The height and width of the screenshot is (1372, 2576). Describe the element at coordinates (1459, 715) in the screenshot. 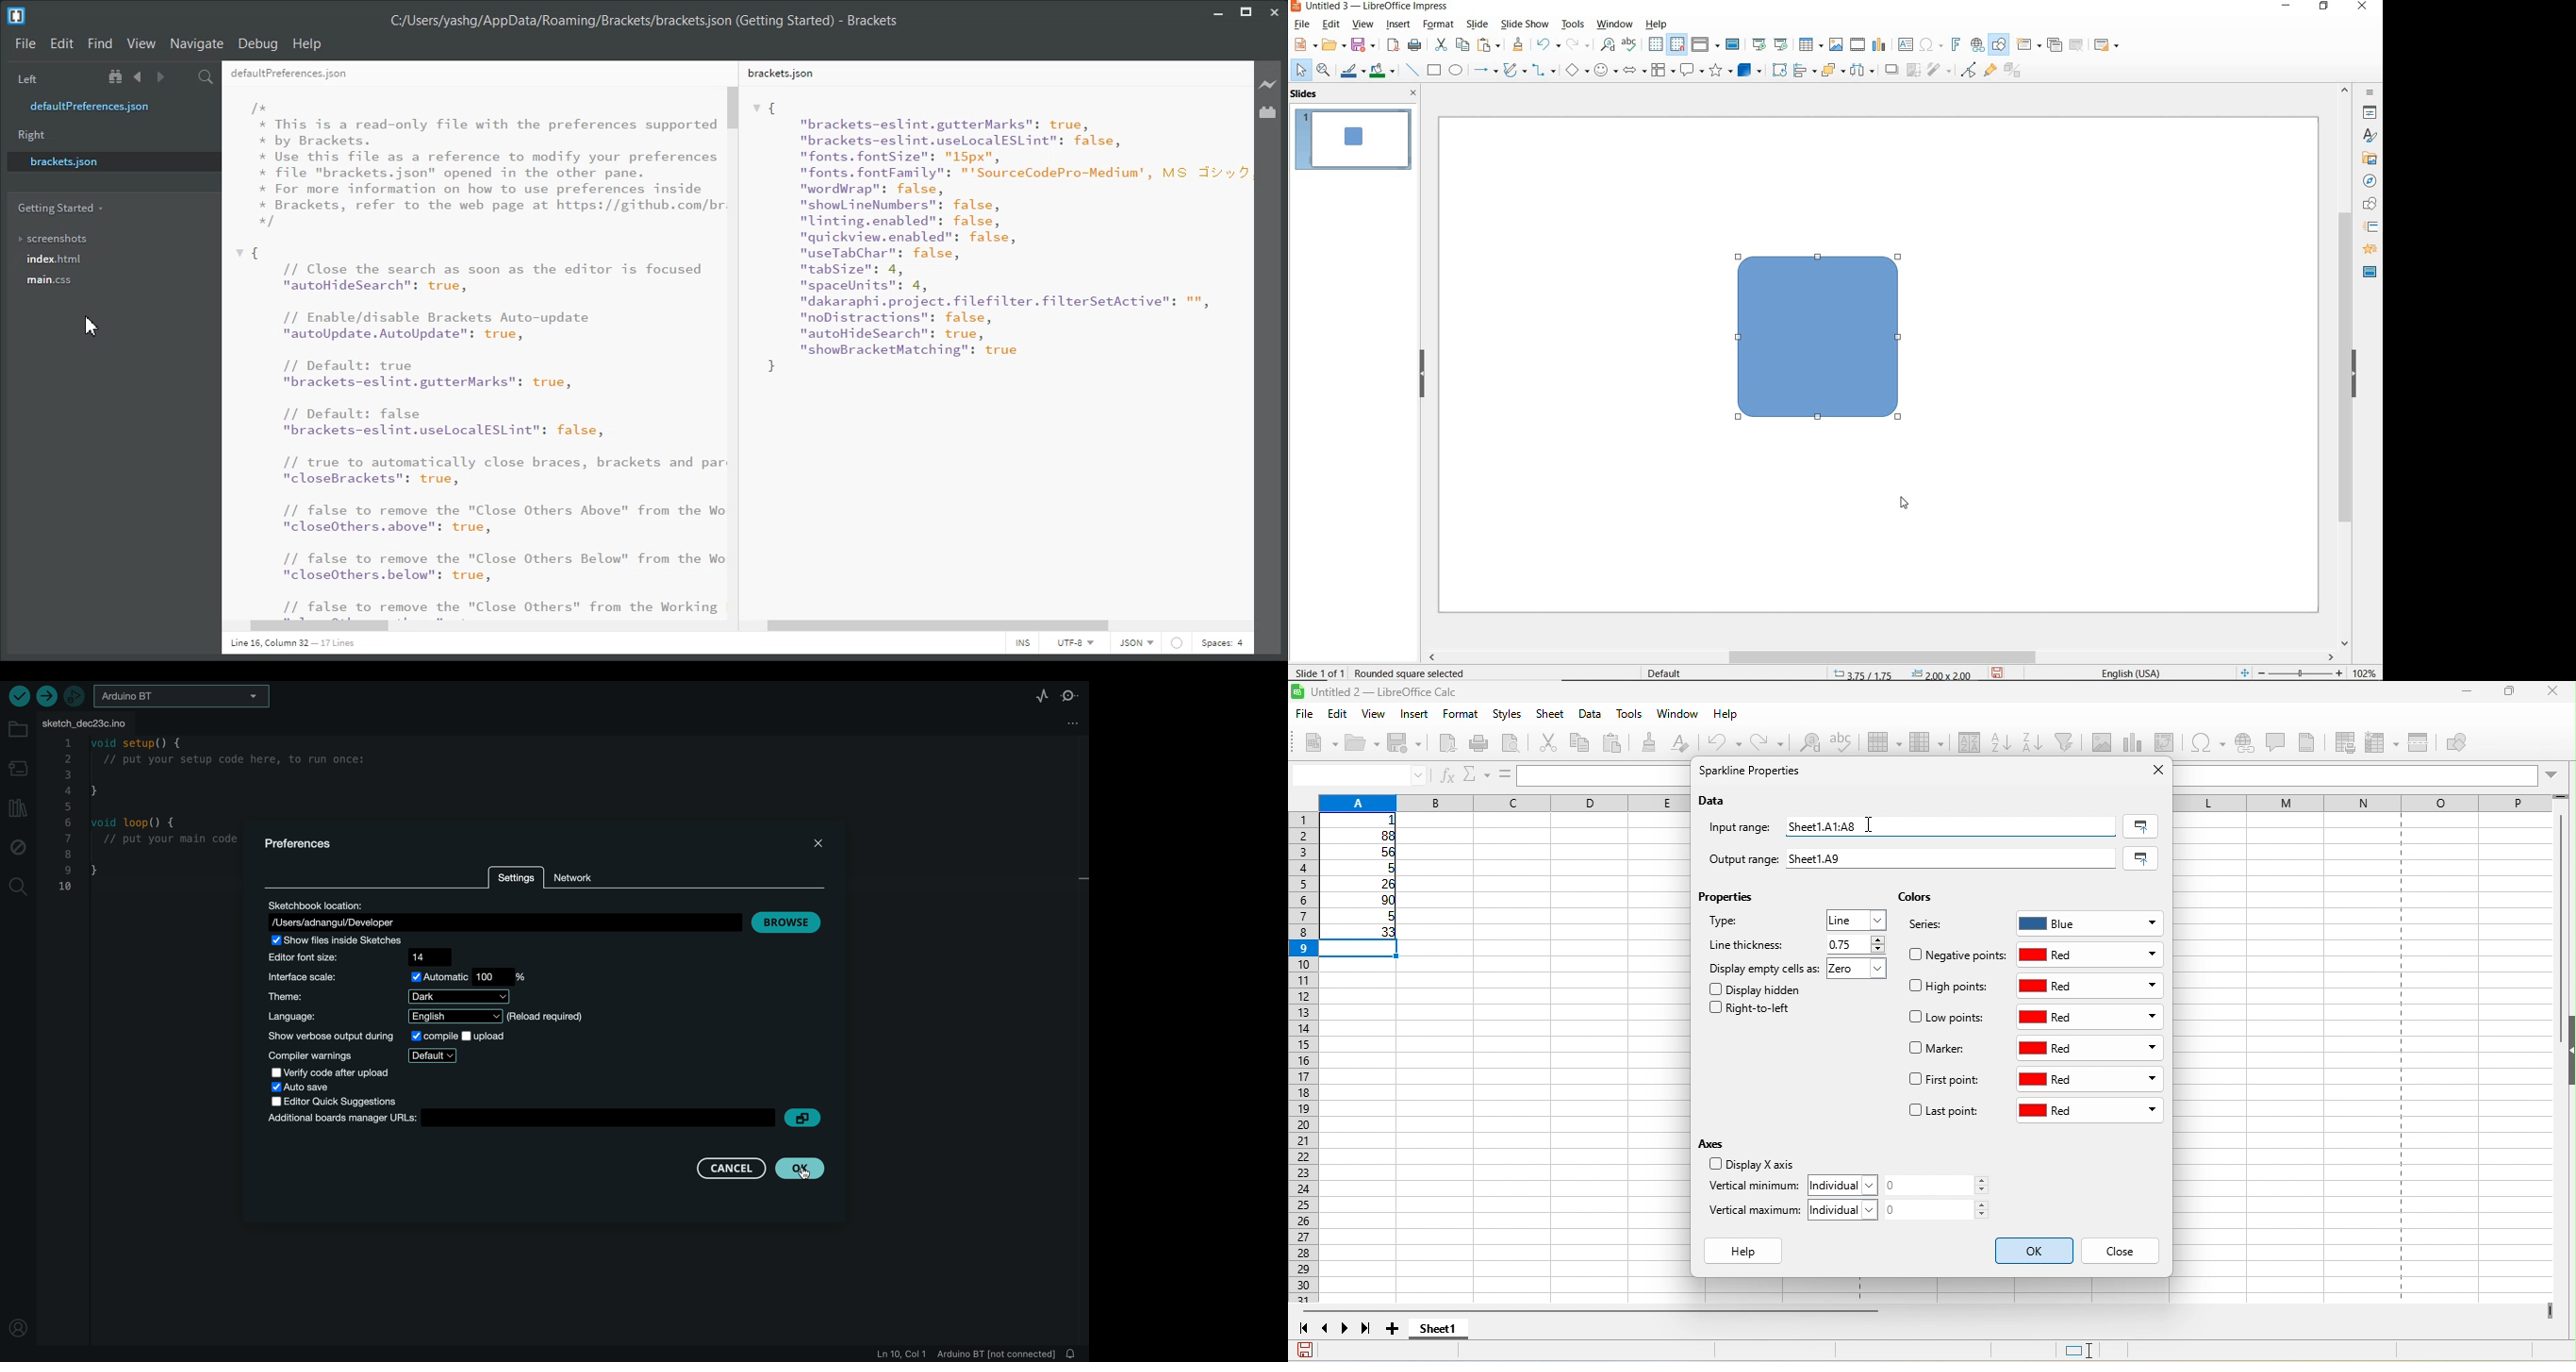

I see `format` at that location.